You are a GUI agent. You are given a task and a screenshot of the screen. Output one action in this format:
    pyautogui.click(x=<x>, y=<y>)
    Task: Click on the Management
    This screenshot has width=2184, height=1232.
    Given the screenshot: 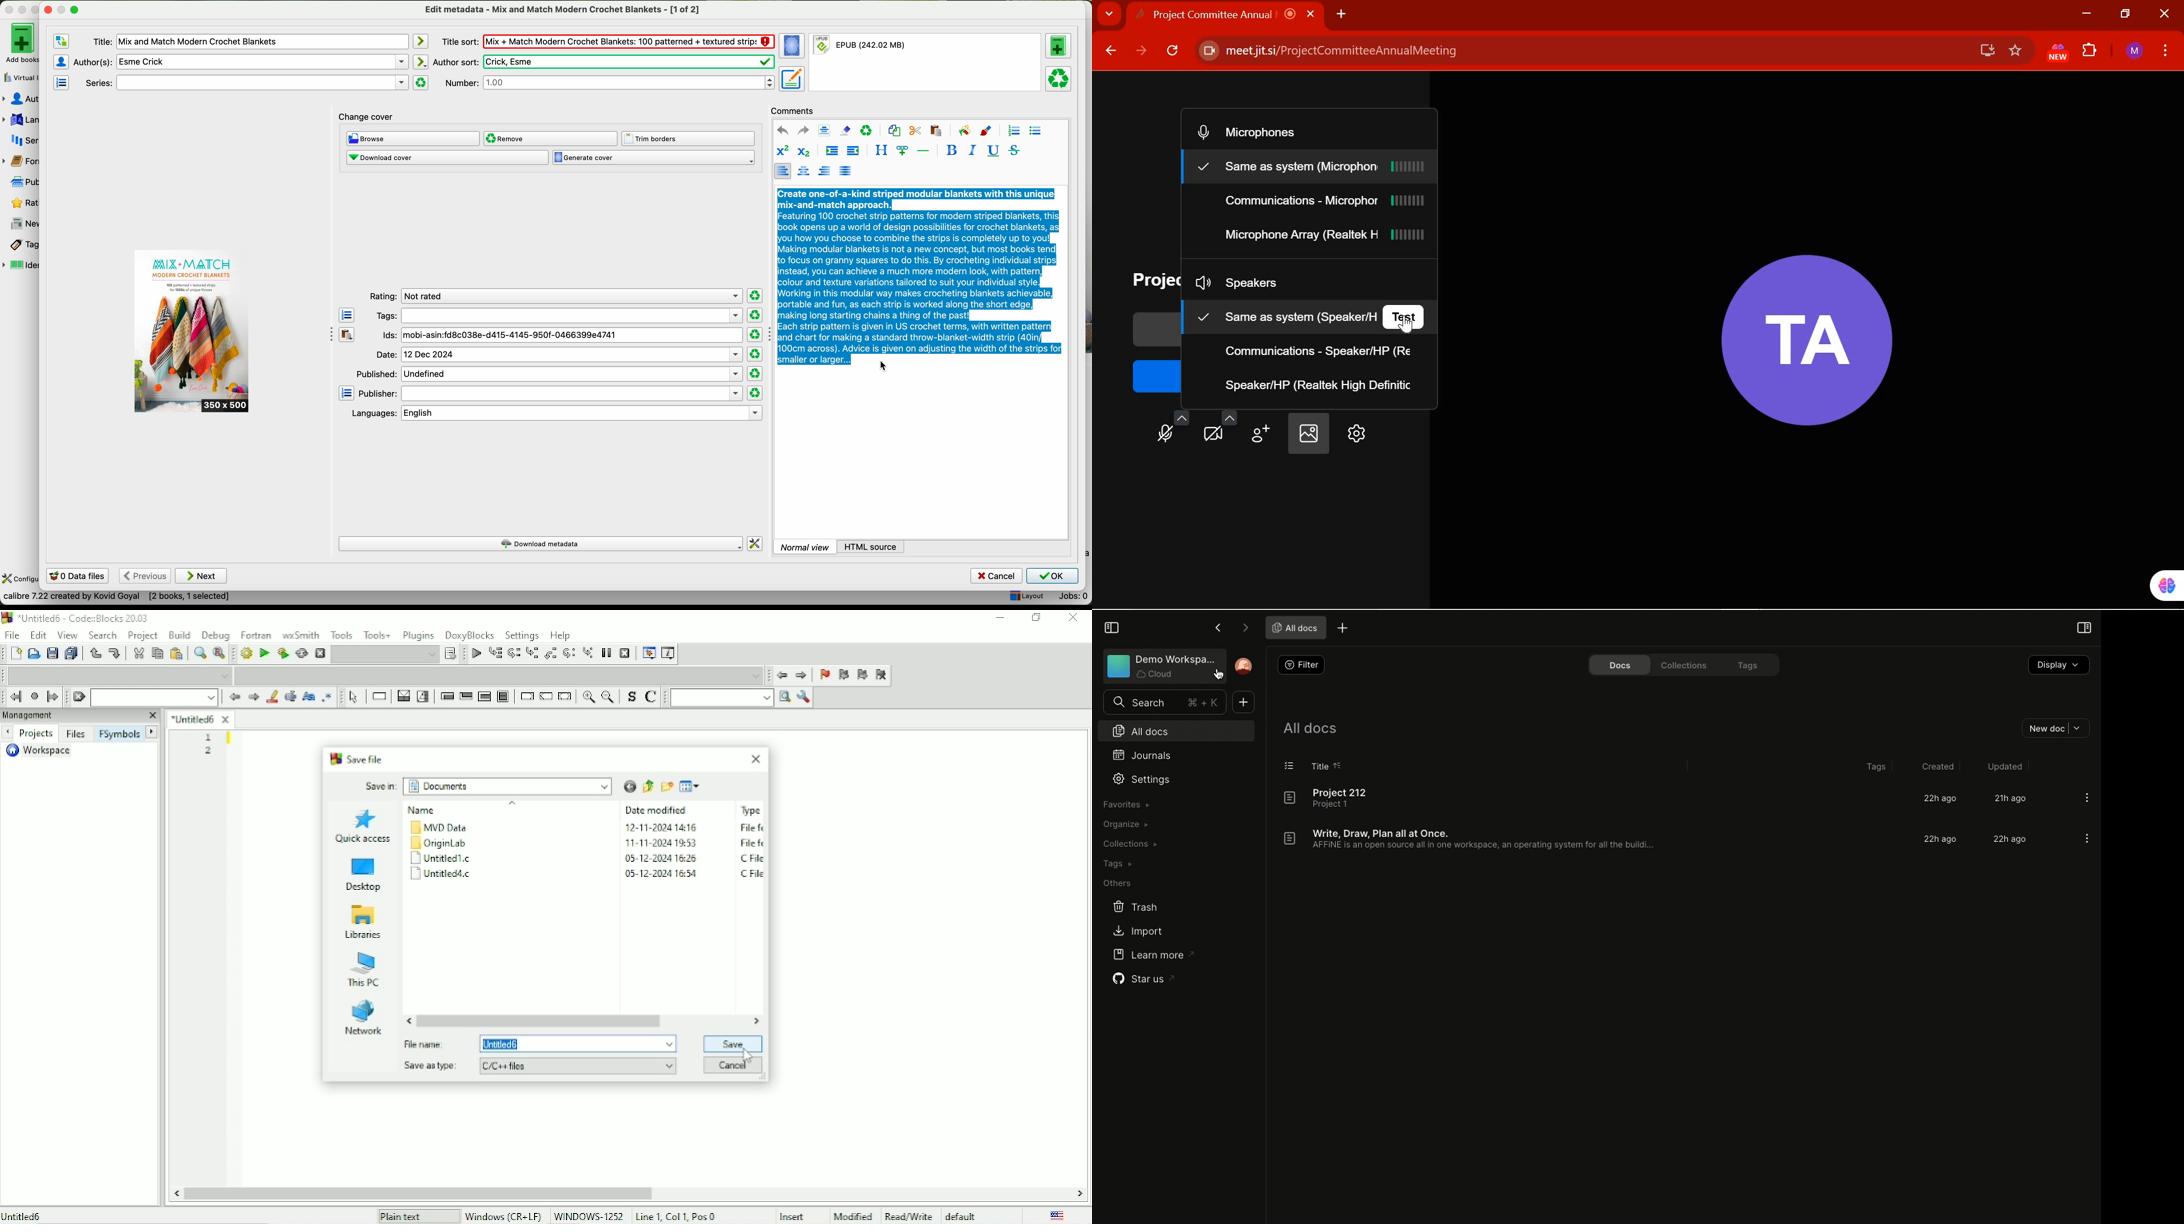 What is the action you would take?
    pyautogui.click(x=80, y=716)
    